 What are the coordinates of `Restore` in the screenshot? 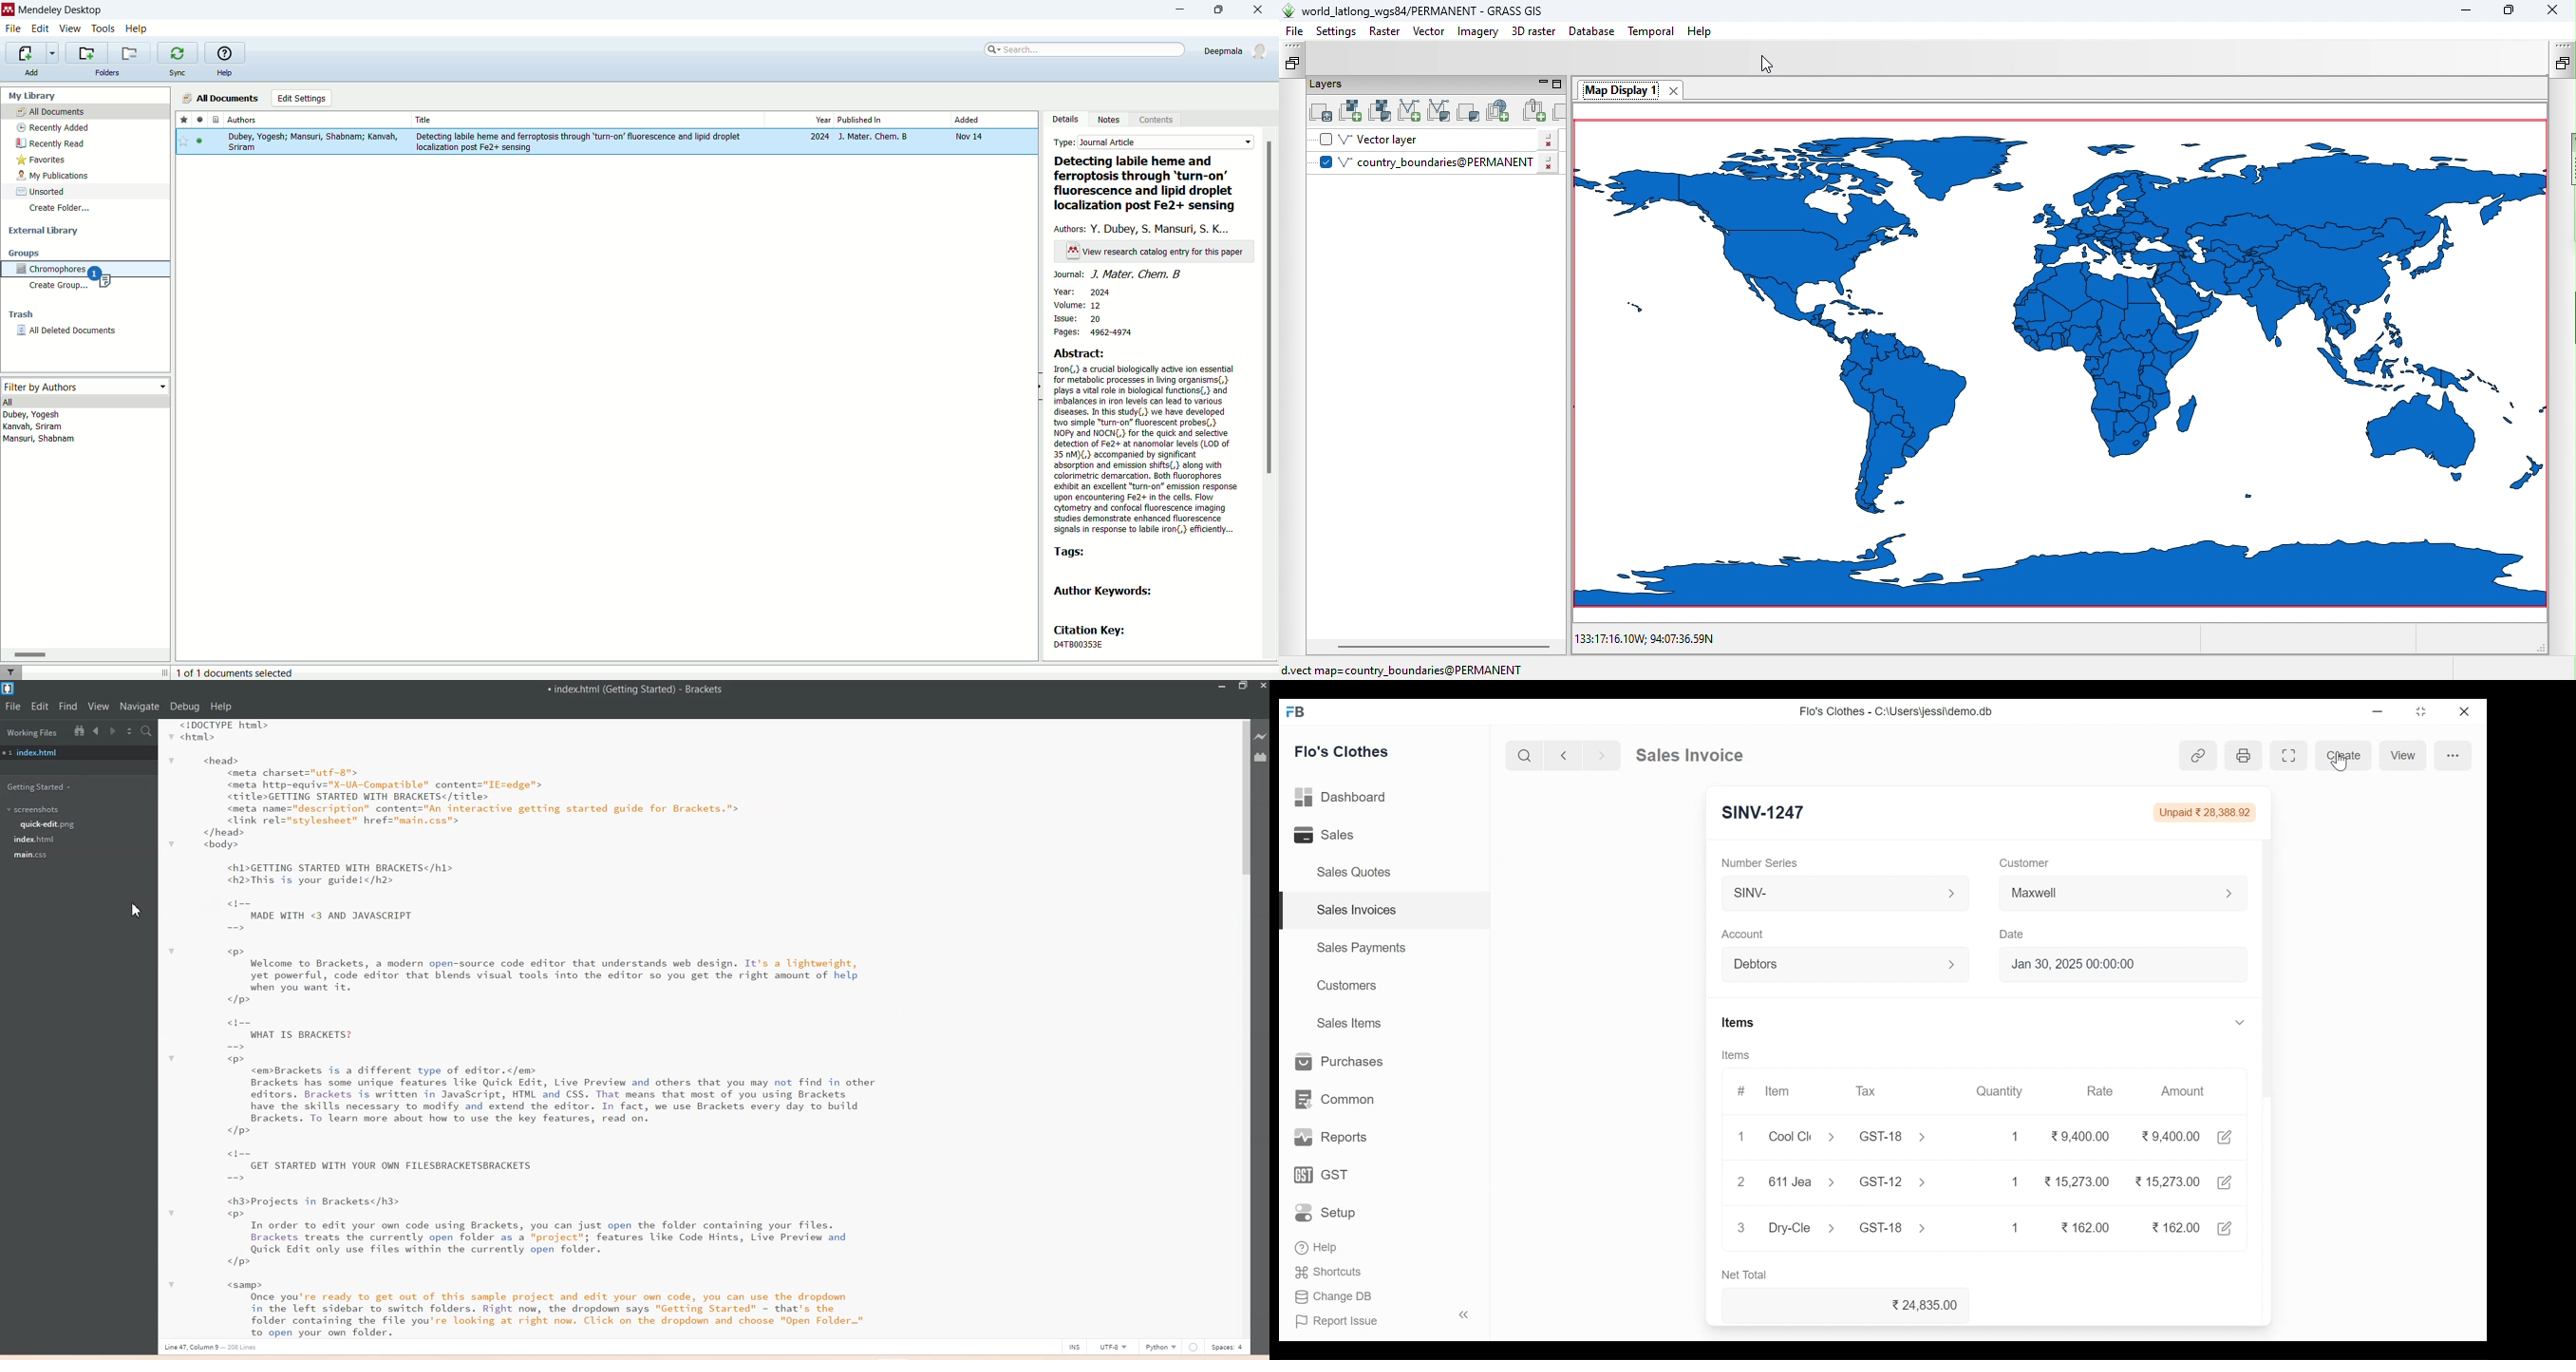 It's located at (2422, 713).